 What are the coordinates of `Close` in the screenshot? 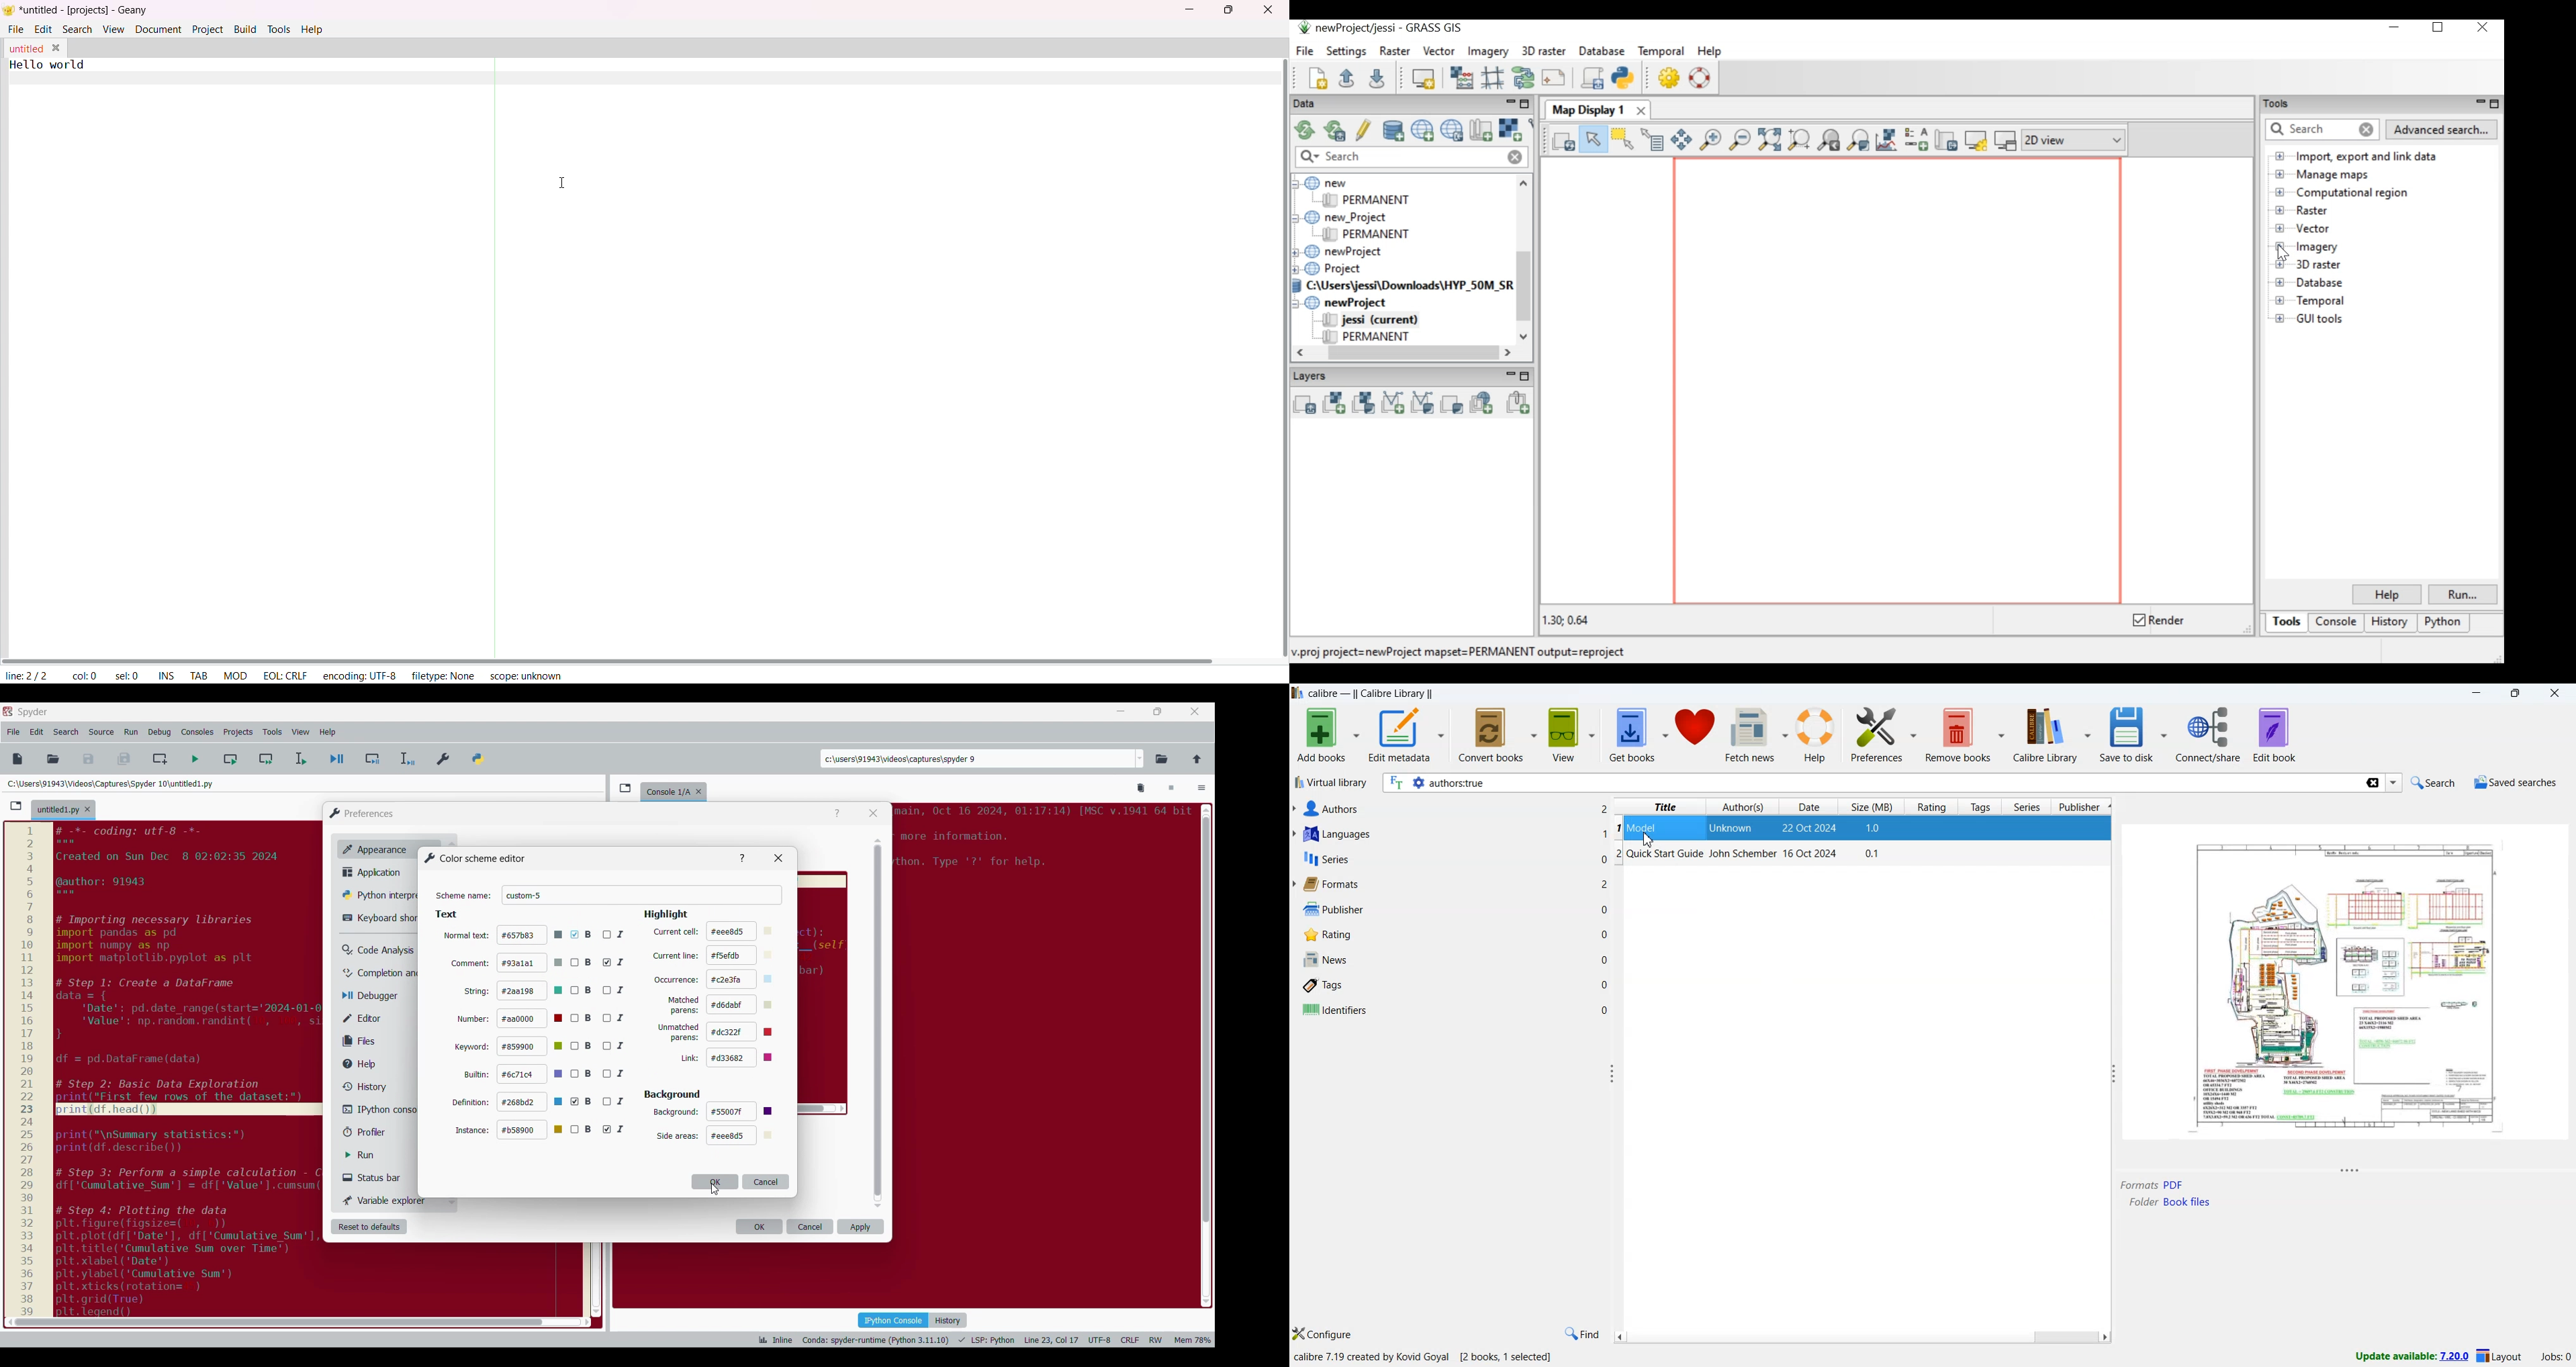 It's located at (874, 813).